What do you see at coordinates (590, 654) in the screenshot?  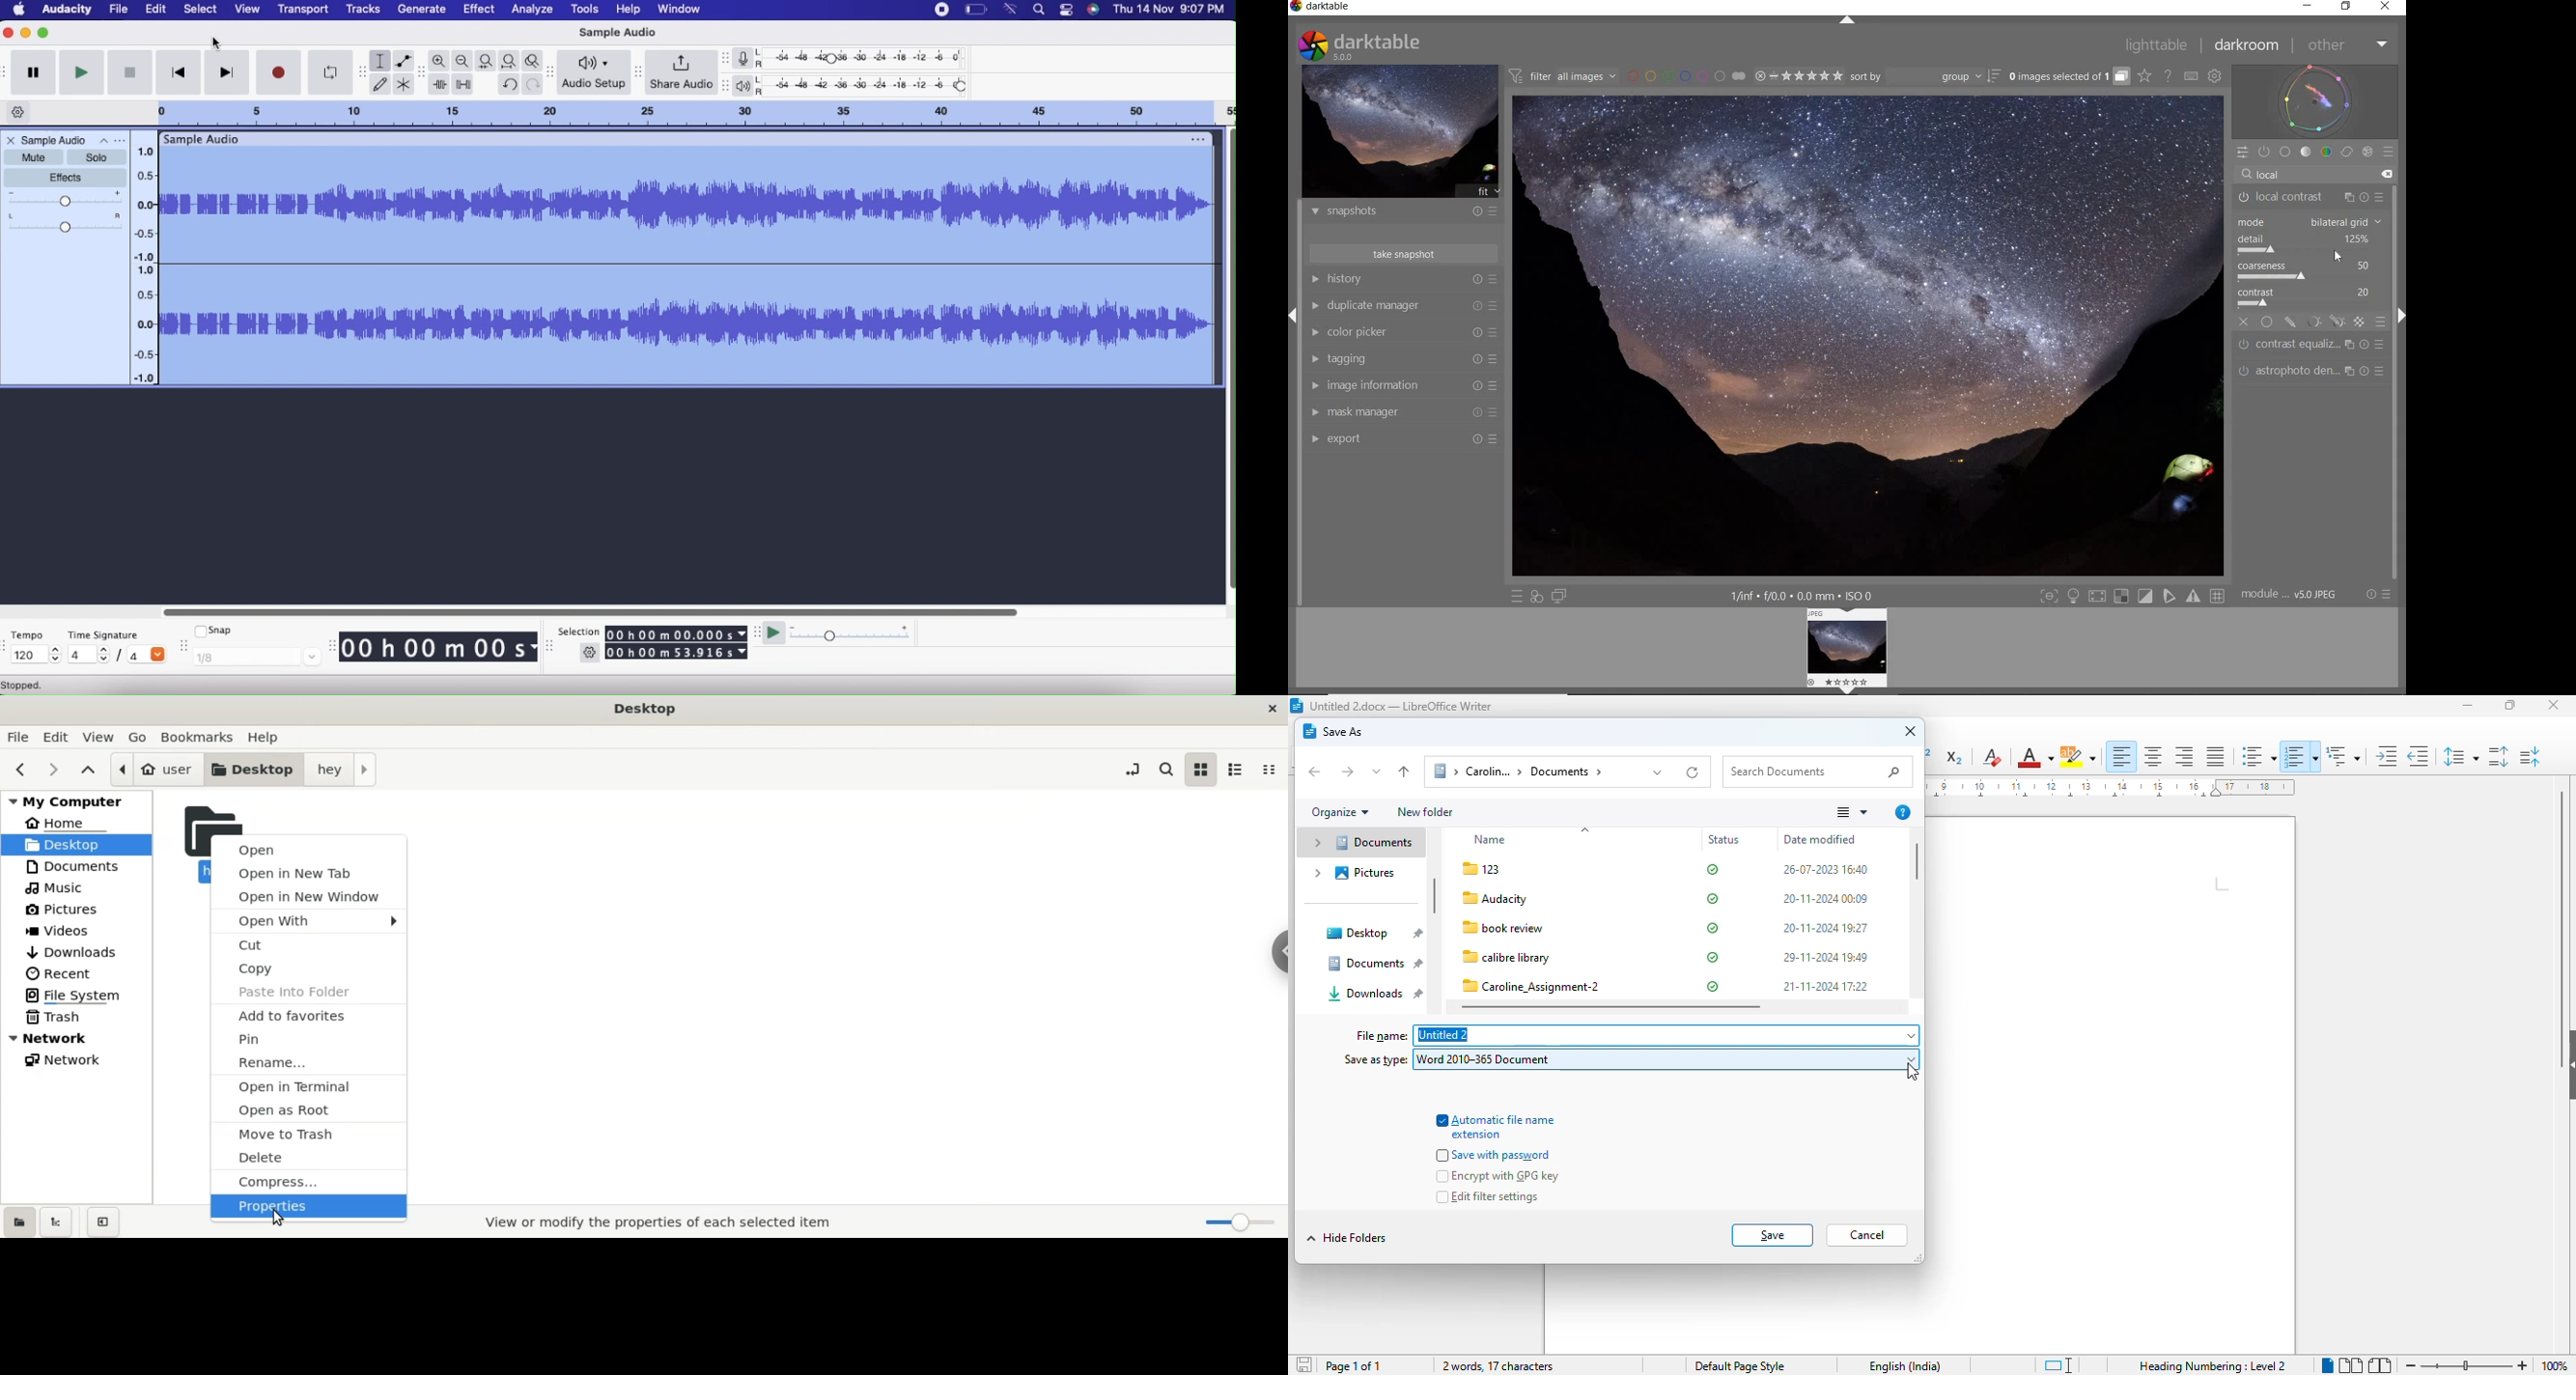 I see `Settings` at bounding box center [590, 654].